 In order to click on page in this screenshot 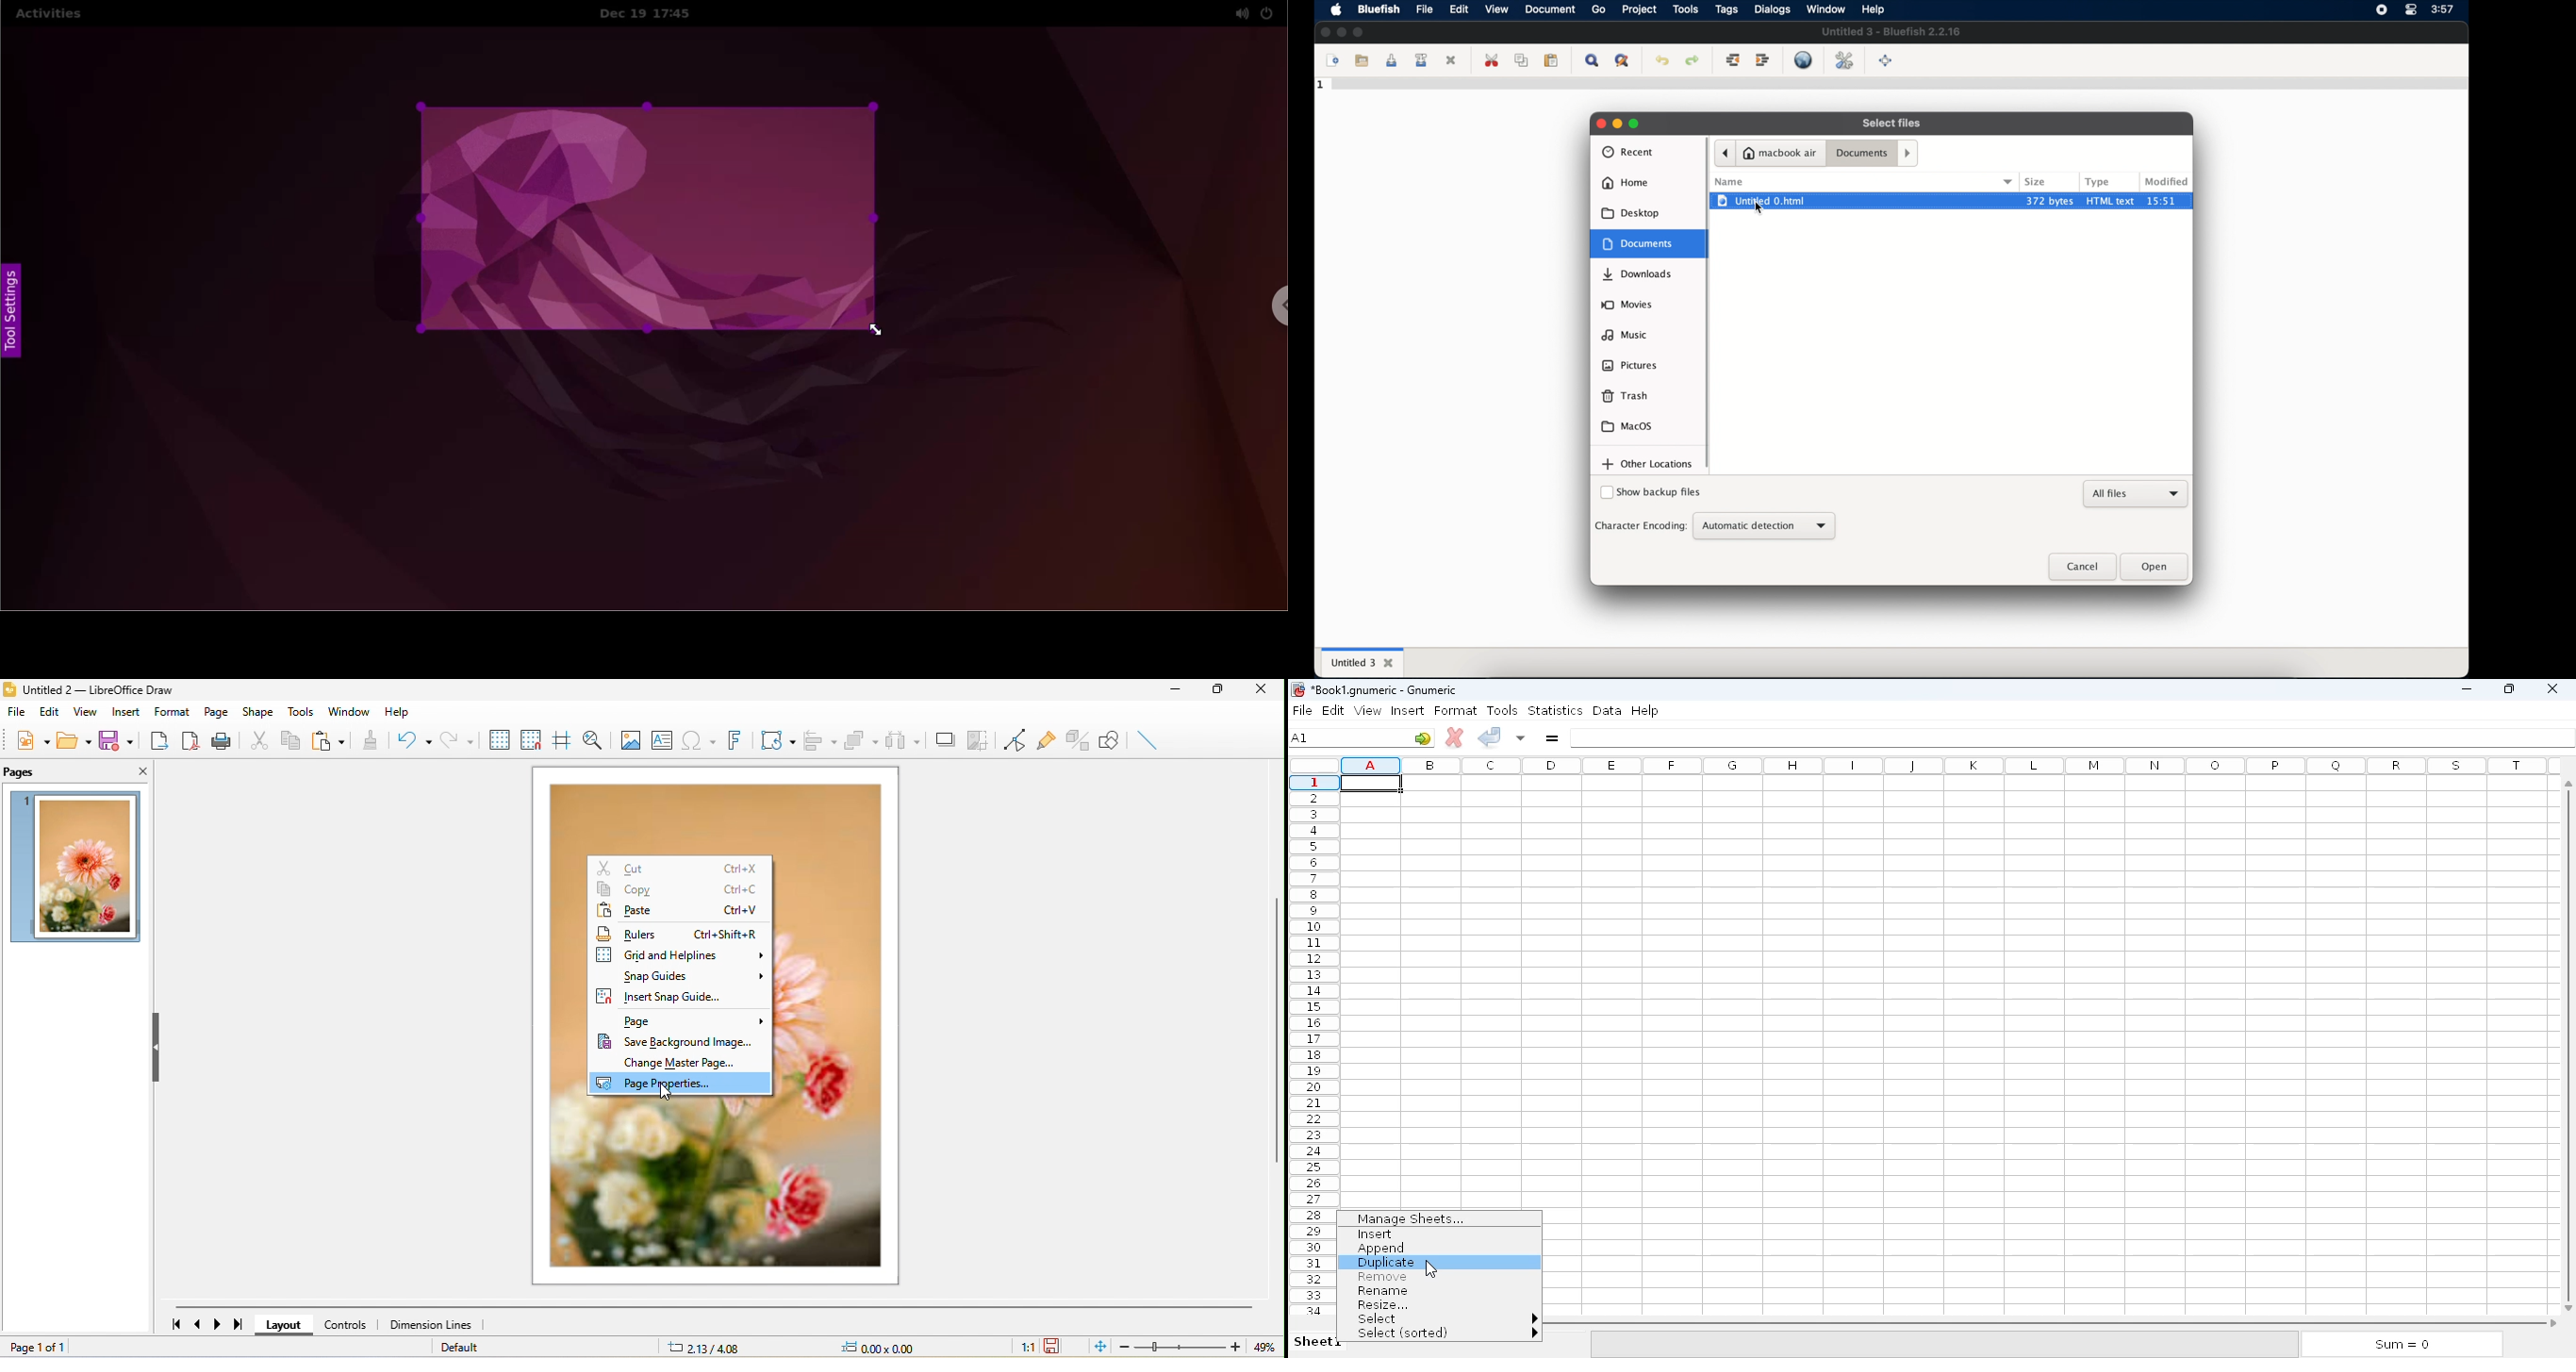, I will do `click(689, 1019)`.